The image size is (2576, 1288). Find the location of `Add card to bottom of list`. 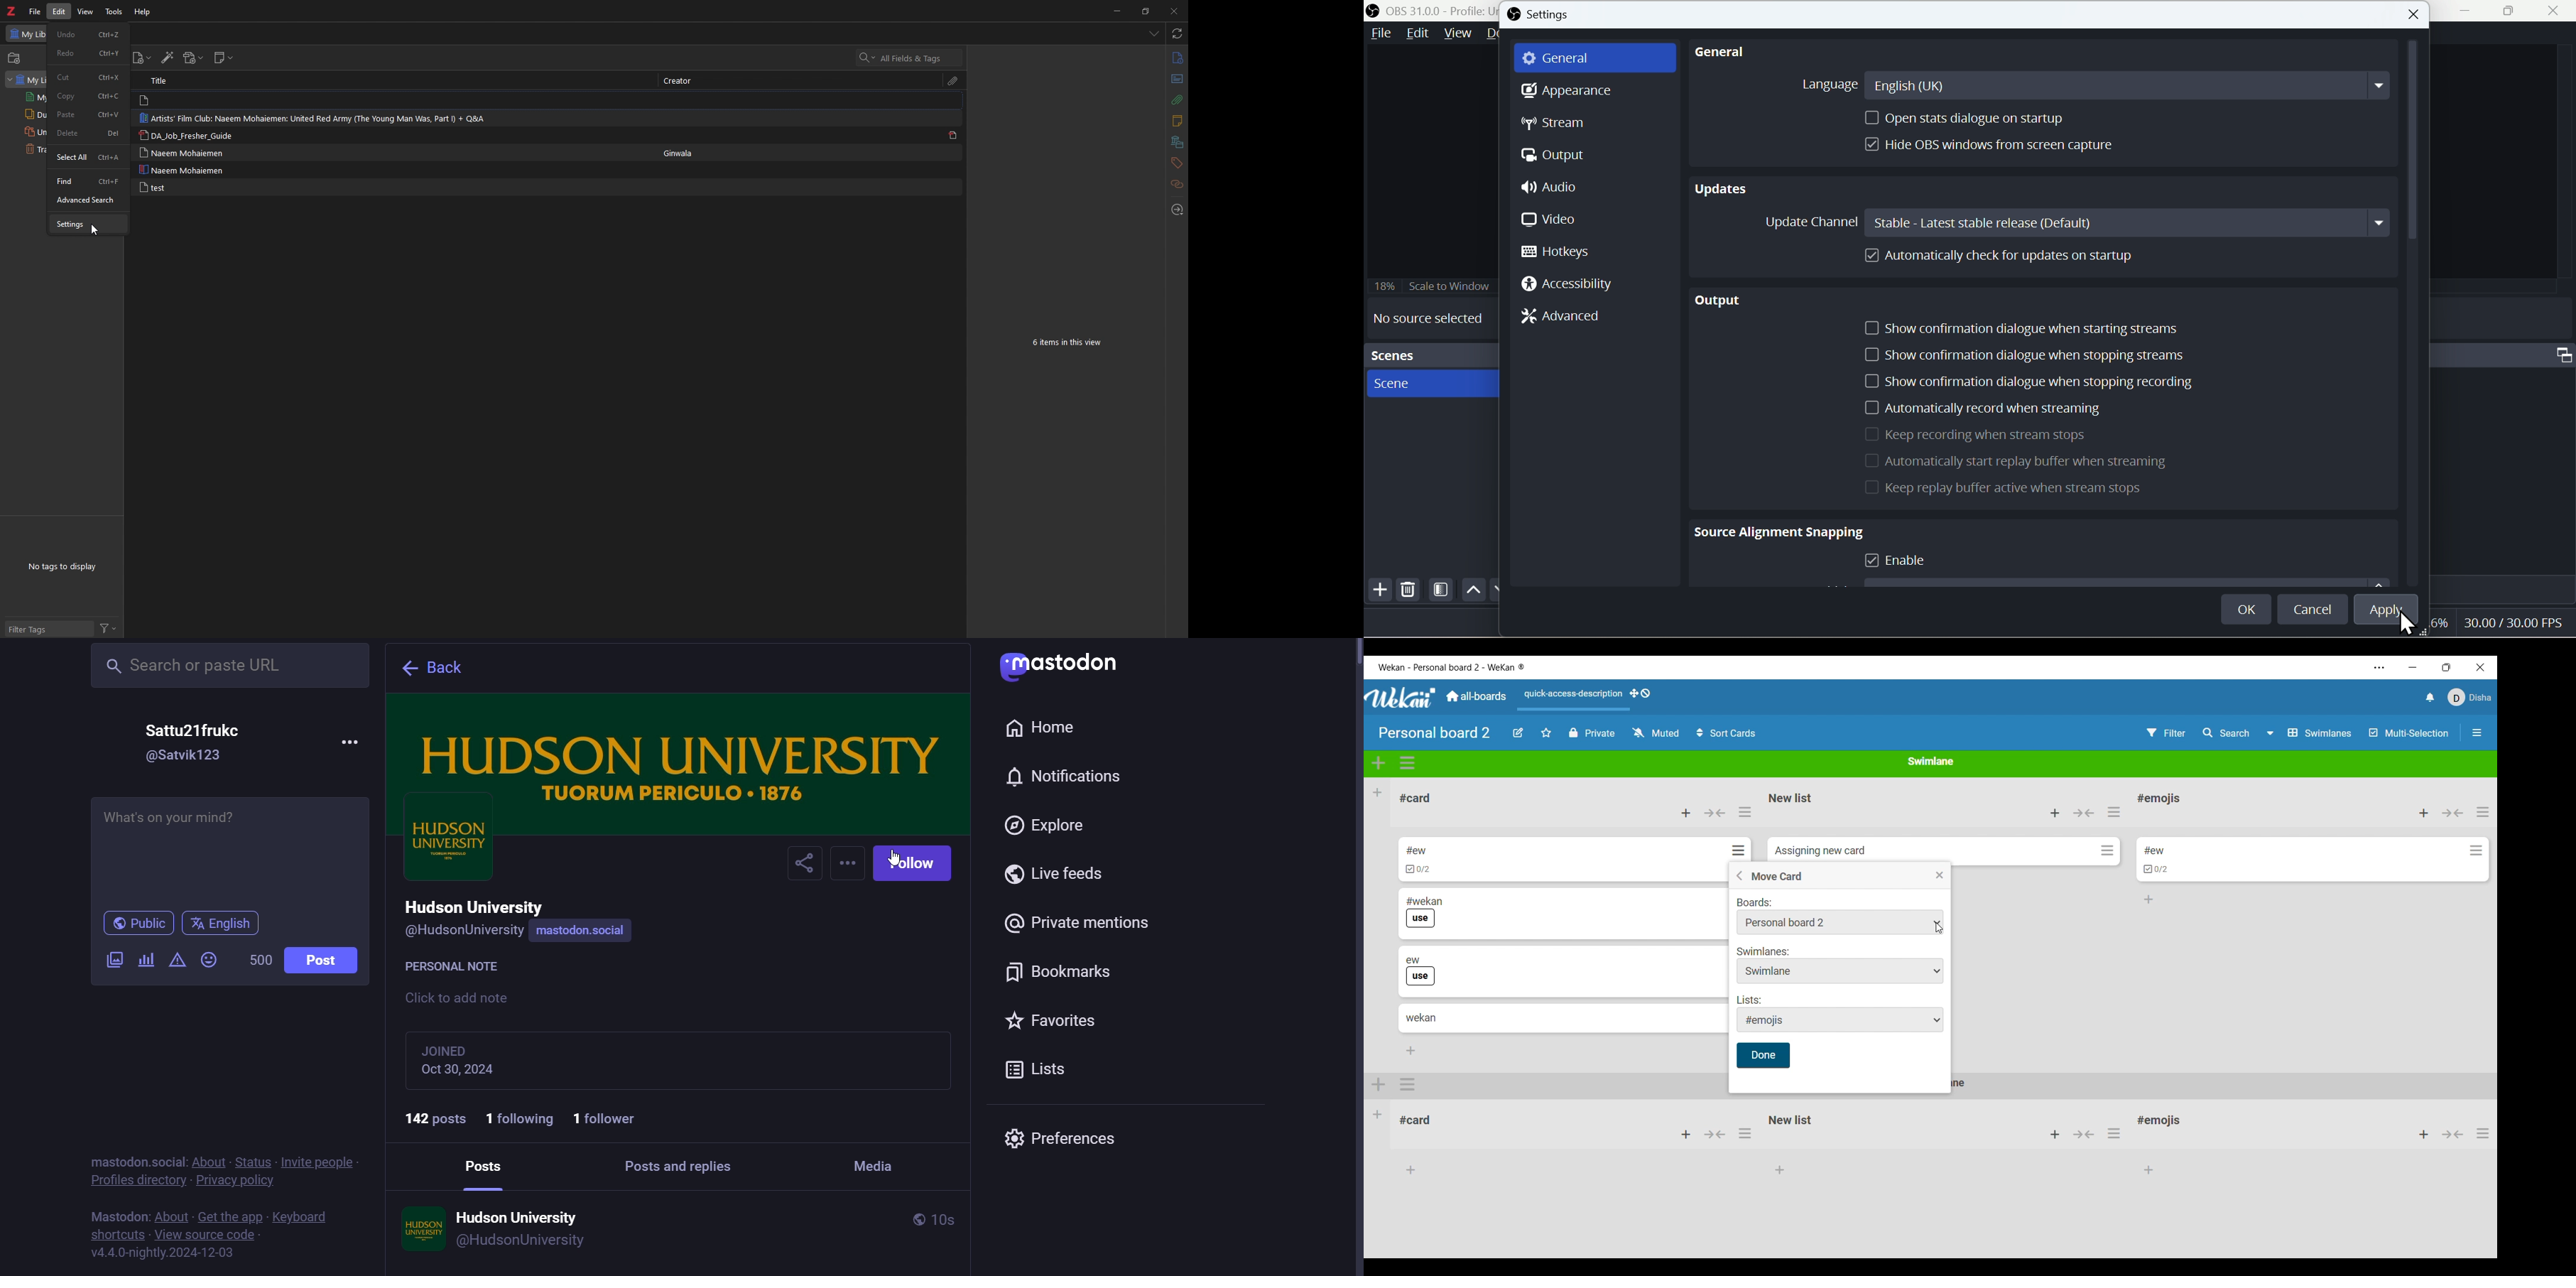

Add card to bottom of list is located at coordinates (2149, 900).